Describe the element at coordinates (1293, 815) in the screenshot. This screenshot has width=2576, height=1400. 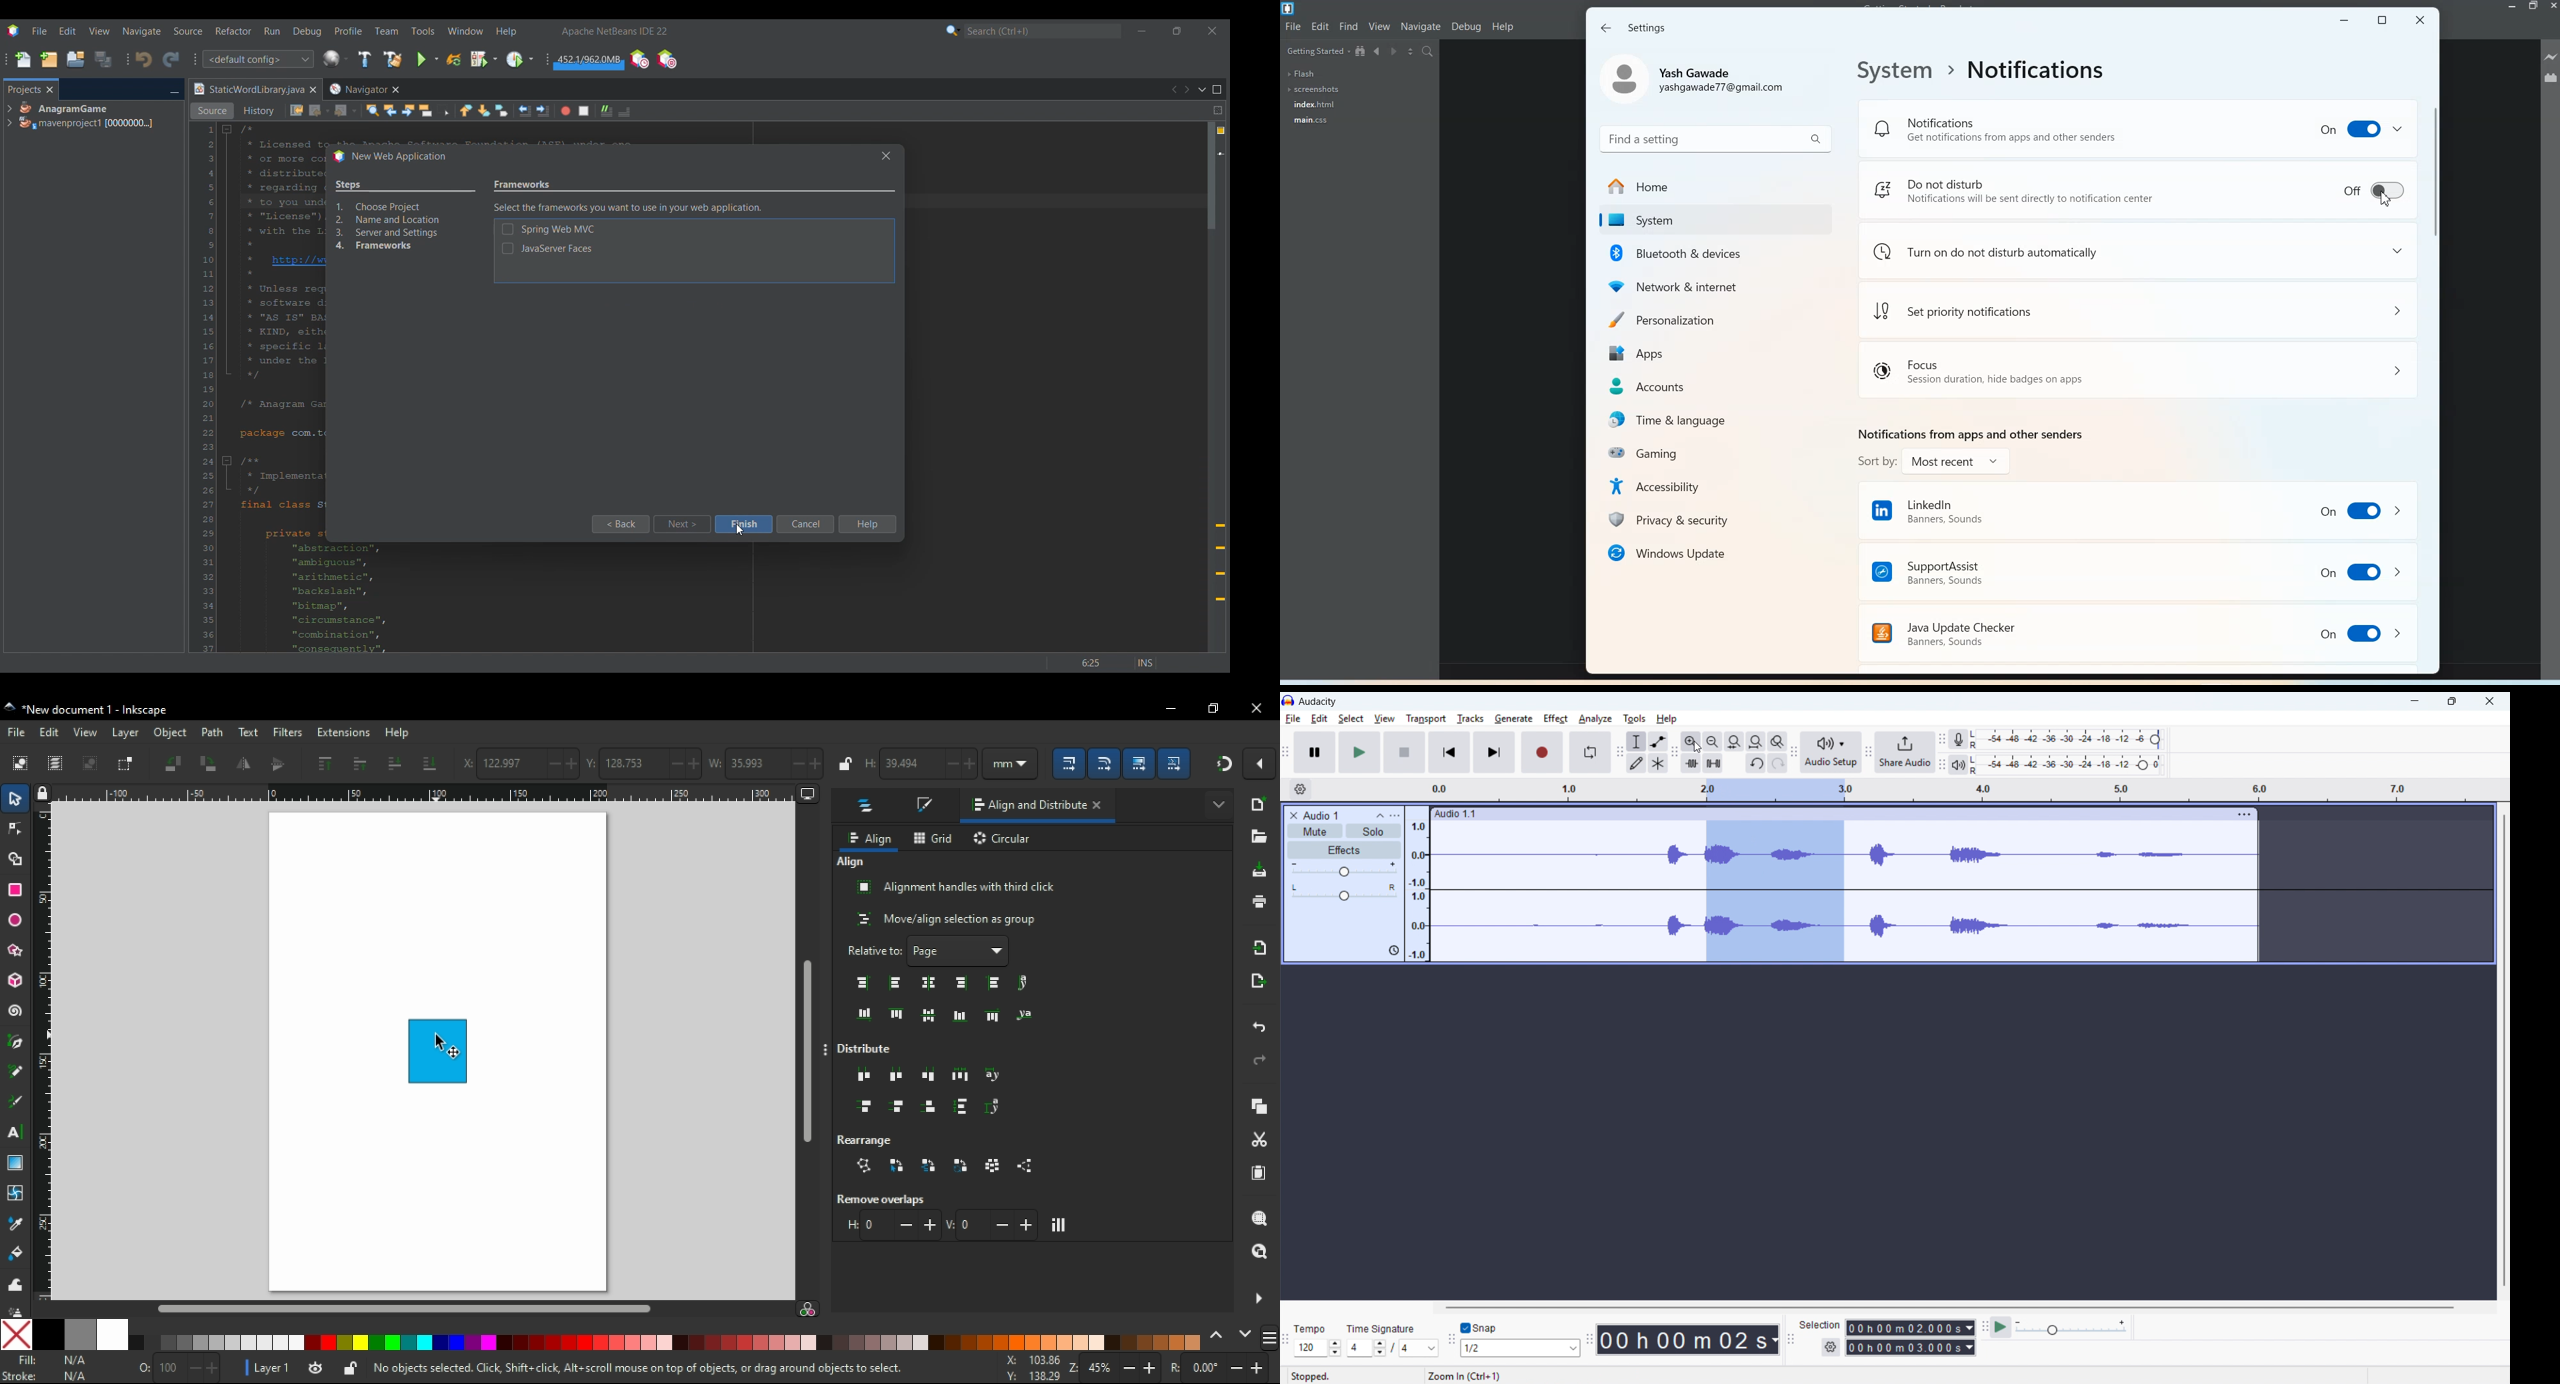
I see `Remove track` at that location.